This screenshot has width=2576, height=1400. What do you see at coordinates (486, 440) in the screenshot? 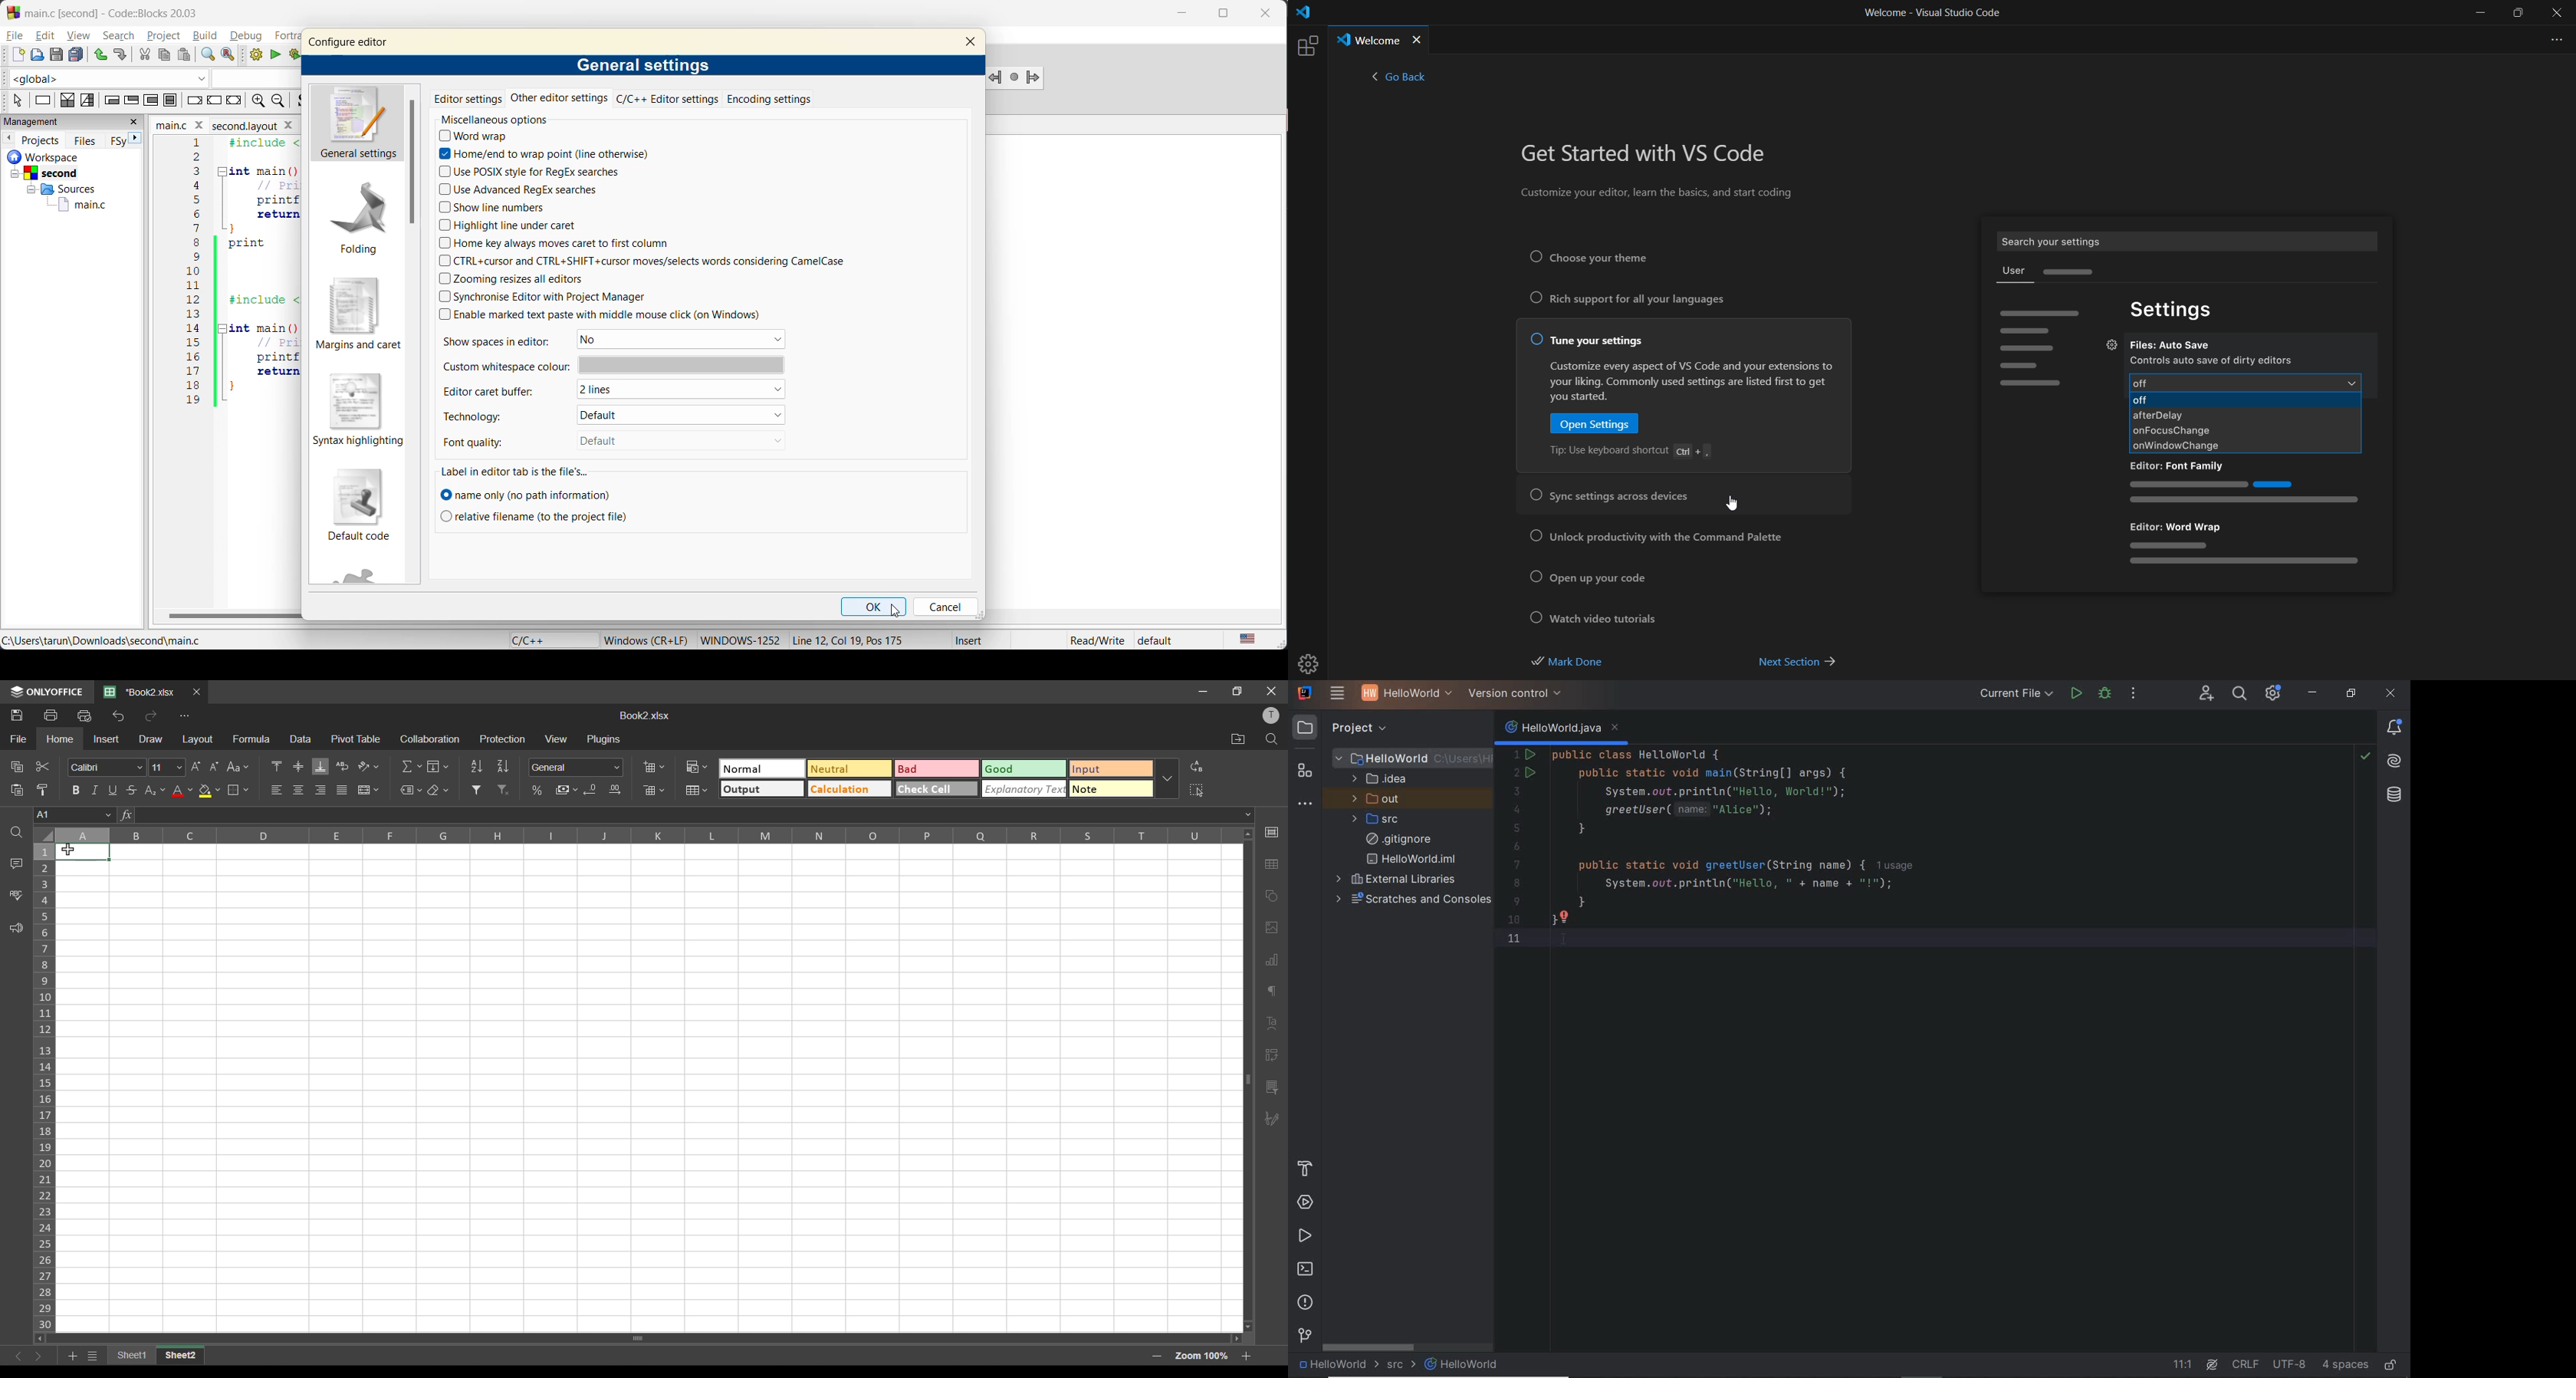
I see `font quality` at bounding box center [486, 440].